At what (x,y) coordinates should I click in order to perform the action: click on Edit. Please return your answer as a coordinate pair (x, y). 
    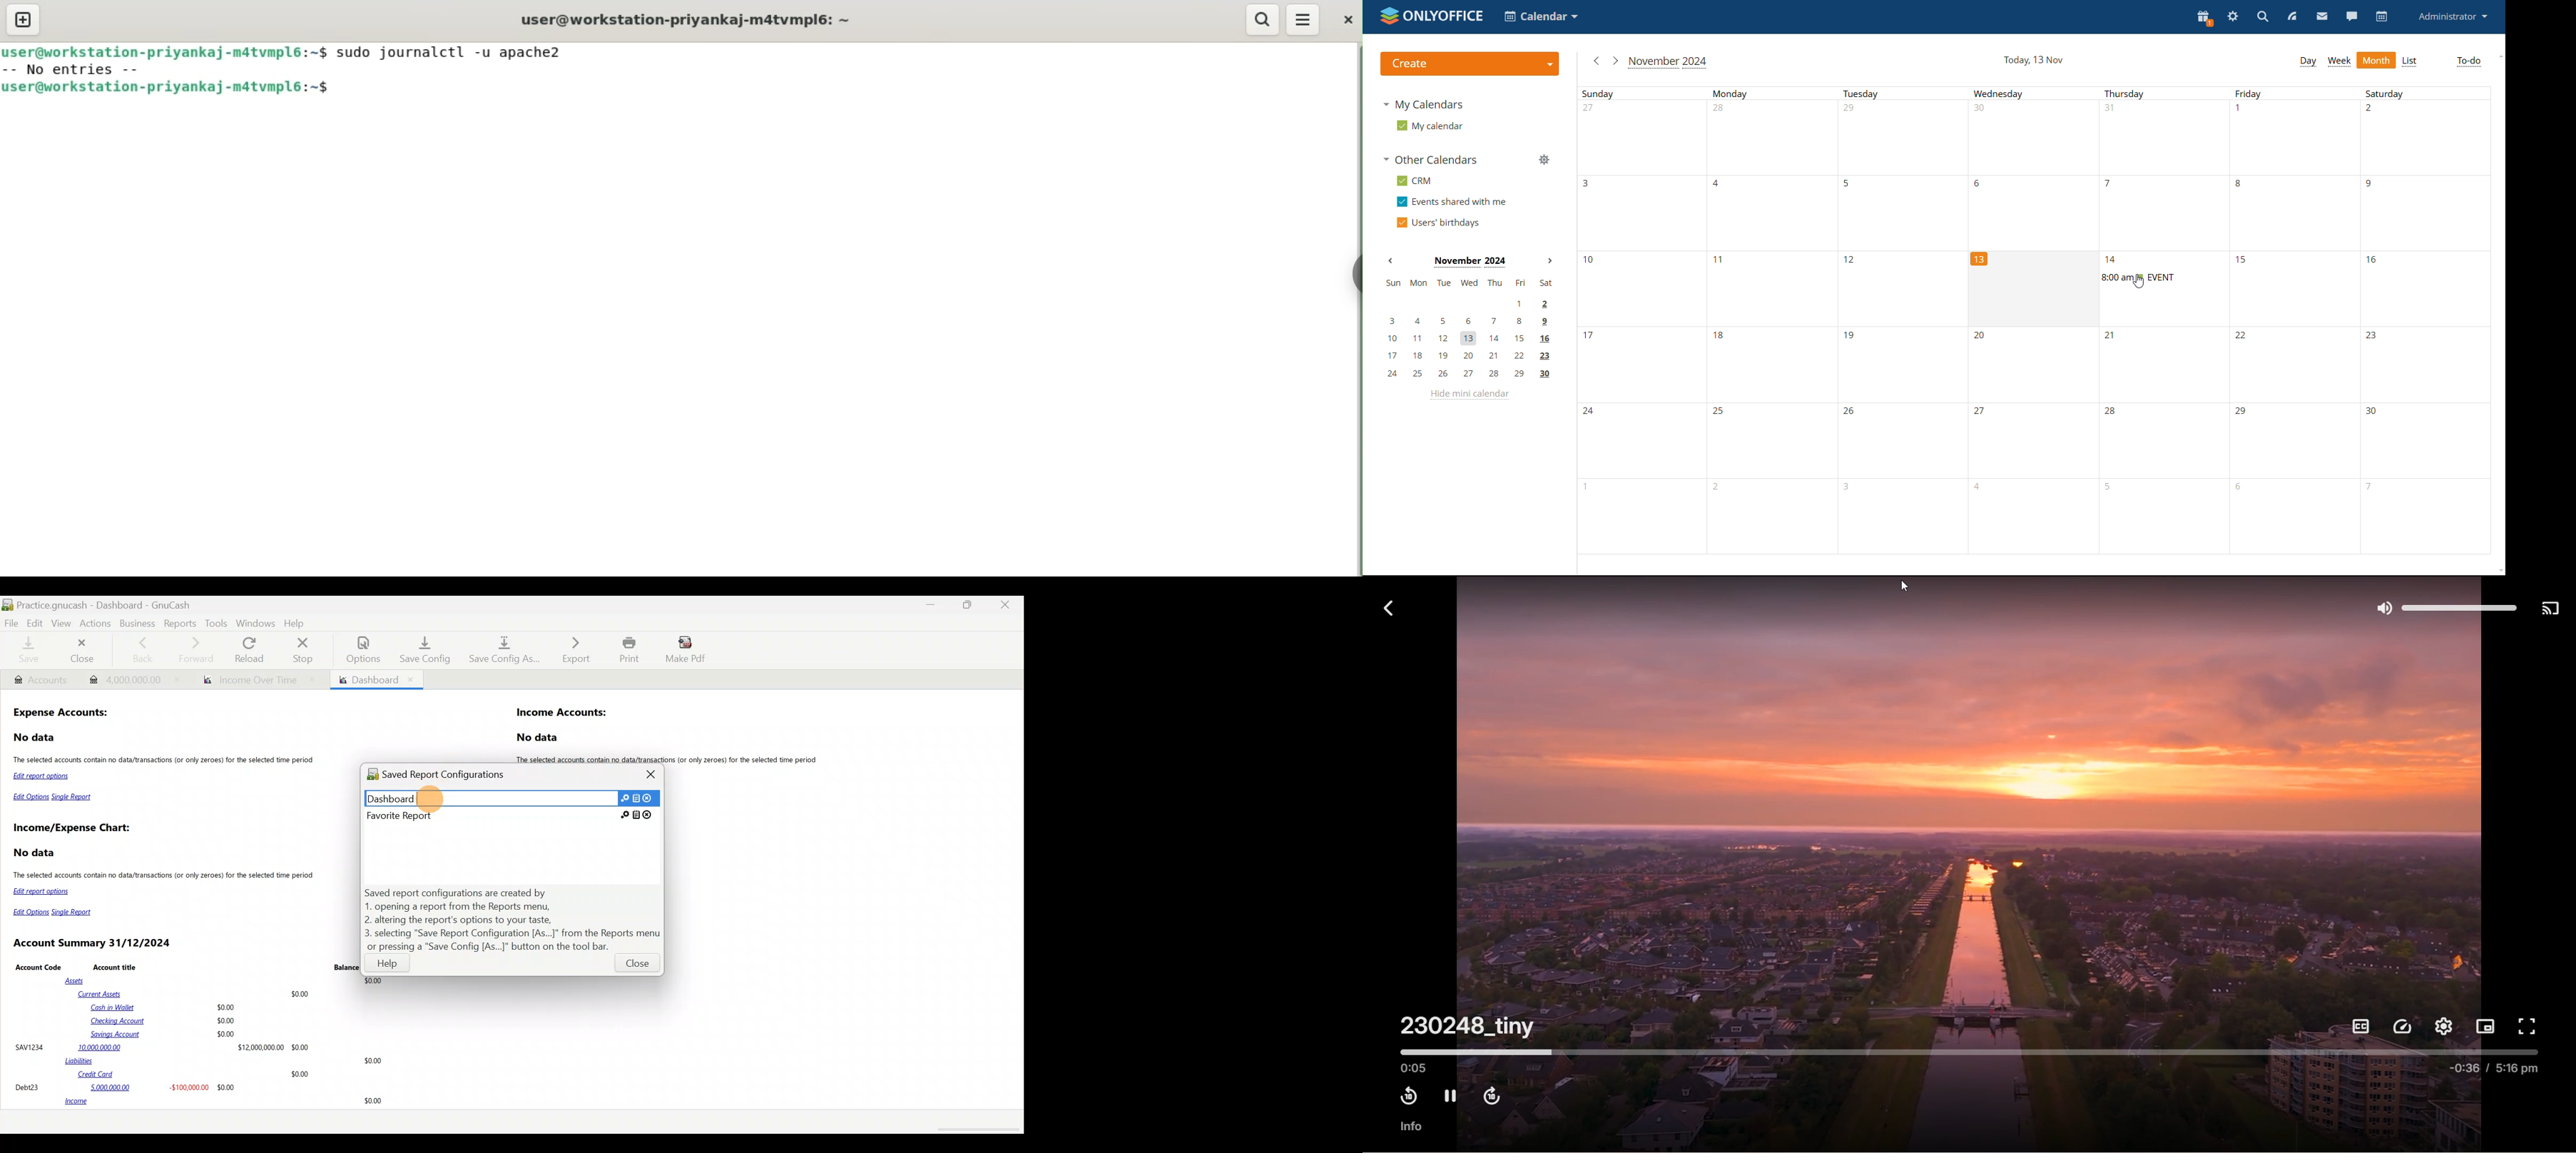
    Looking at the image, I should click on (35, 622).